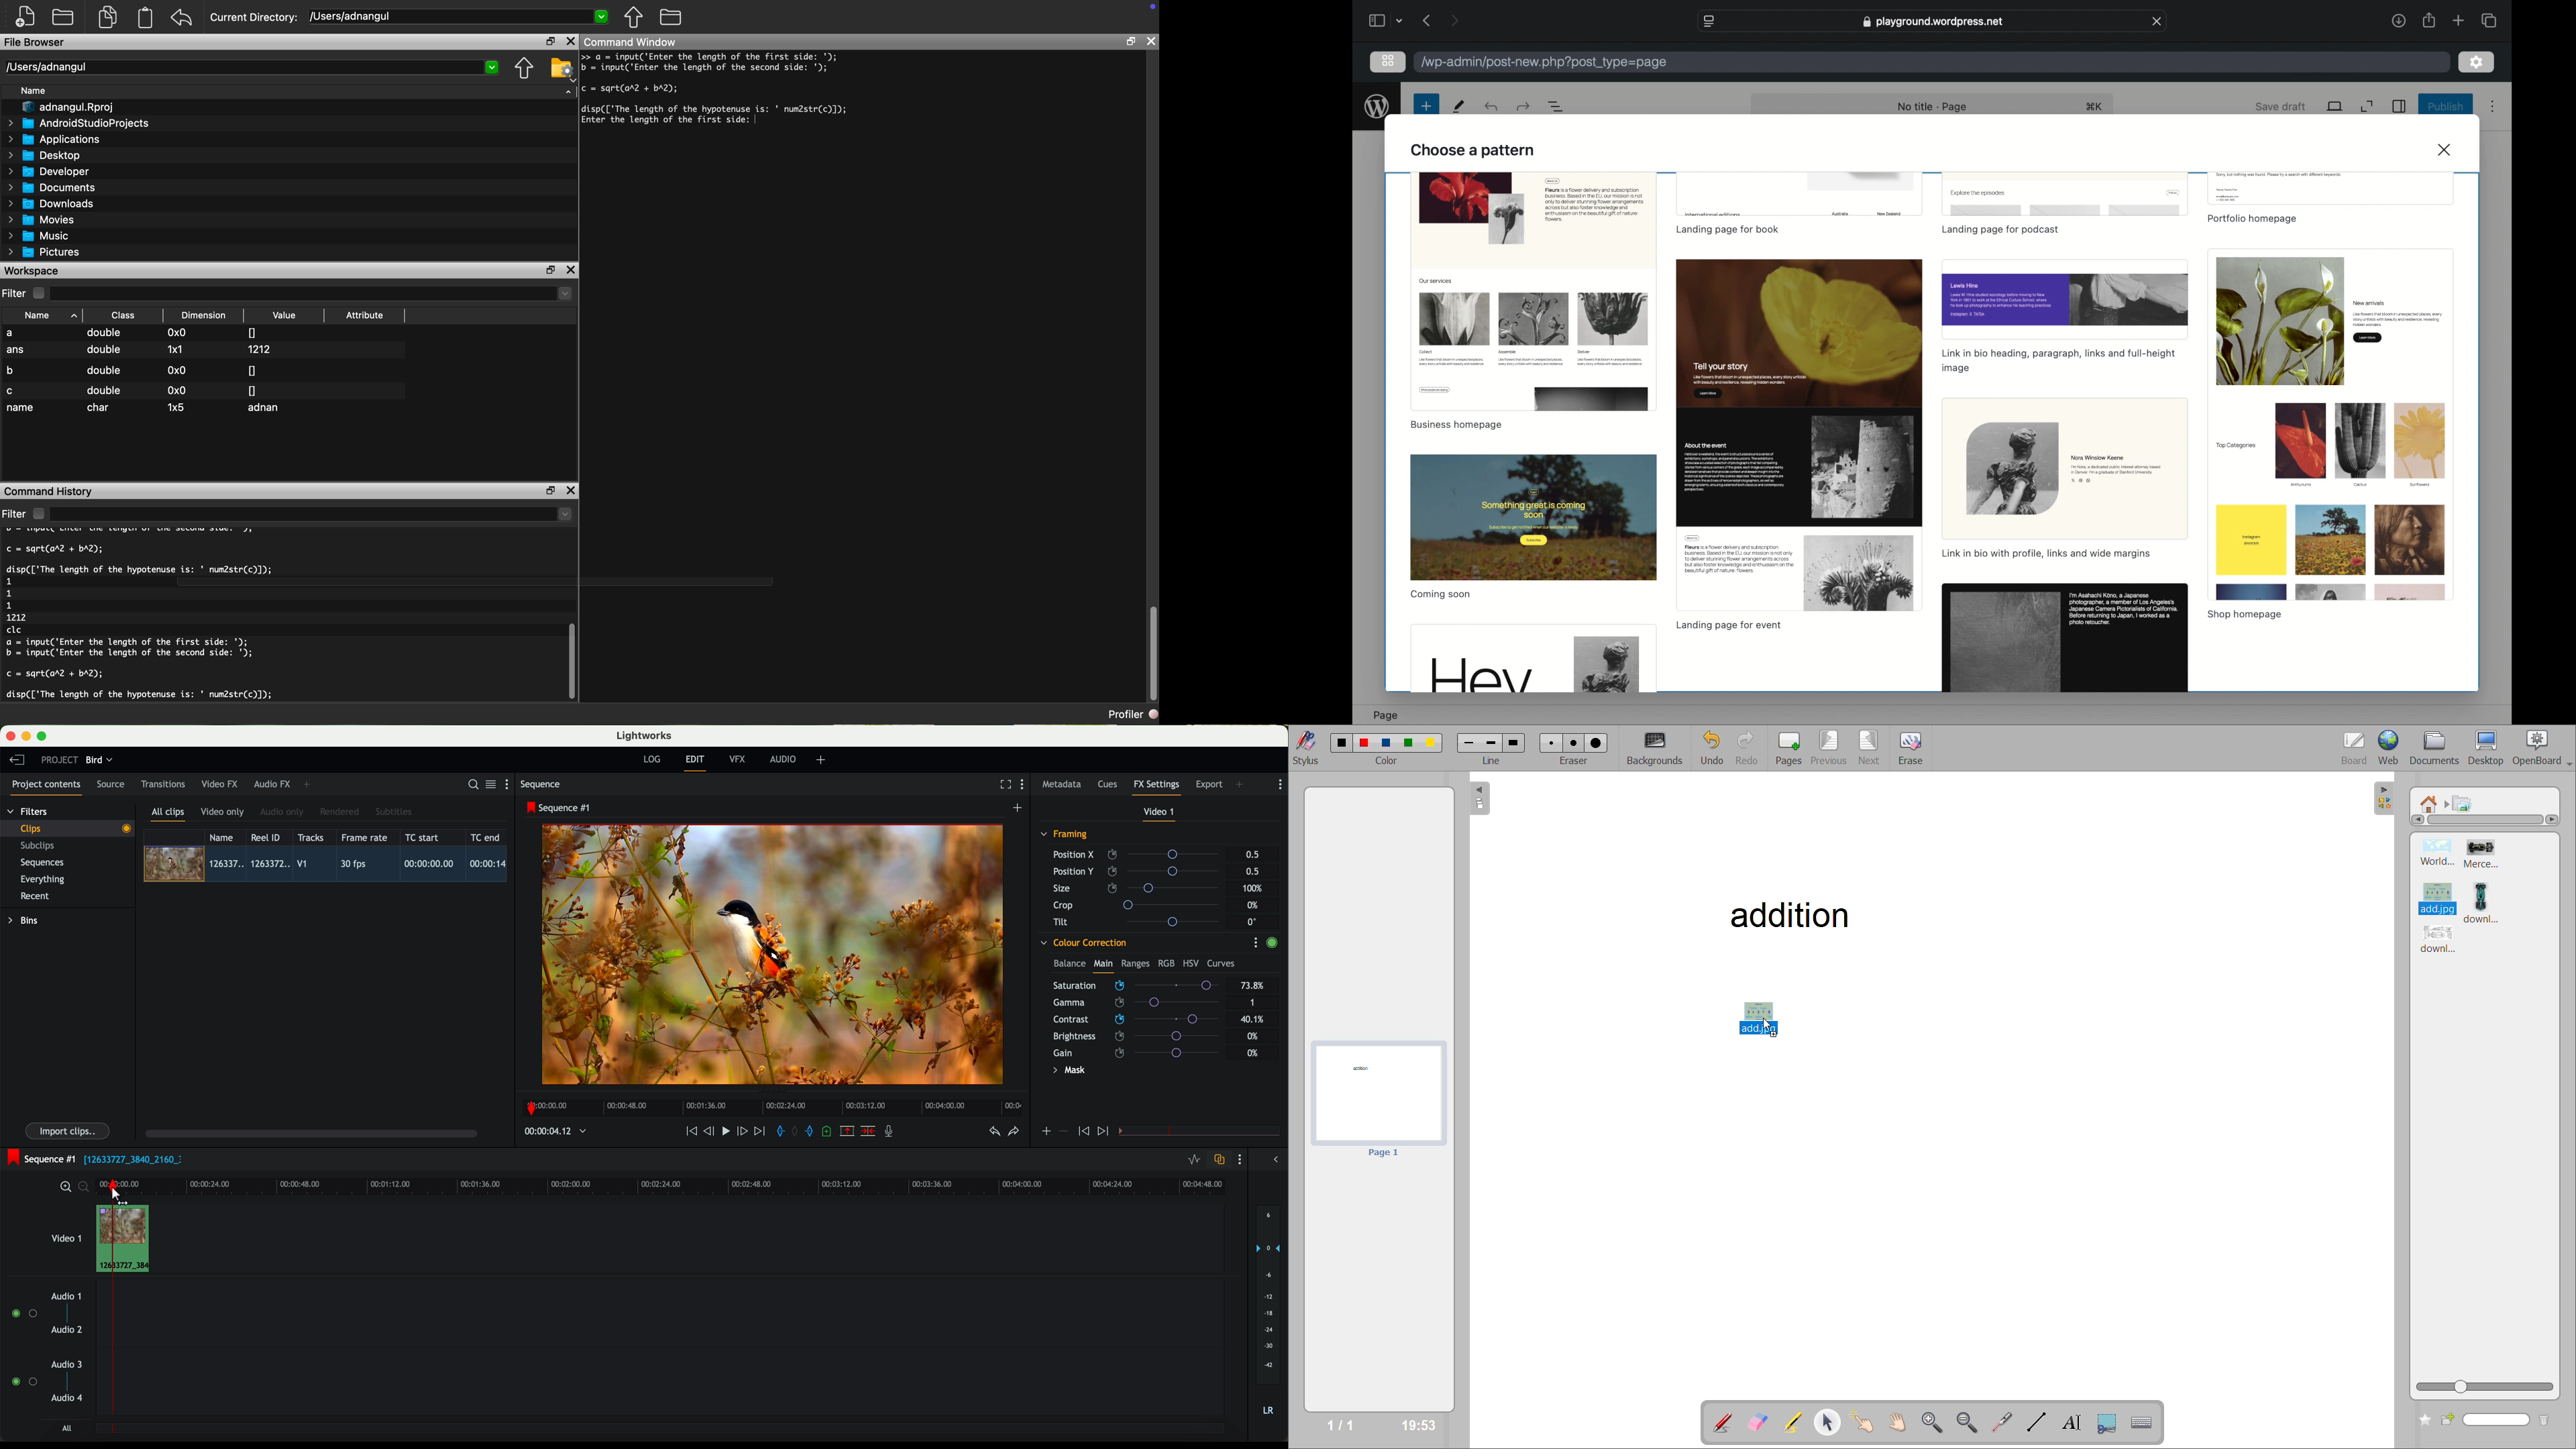 The width and height of the screenshot is (2576, 1456). I want to click on add 'out' mark, so click(814, 1130).